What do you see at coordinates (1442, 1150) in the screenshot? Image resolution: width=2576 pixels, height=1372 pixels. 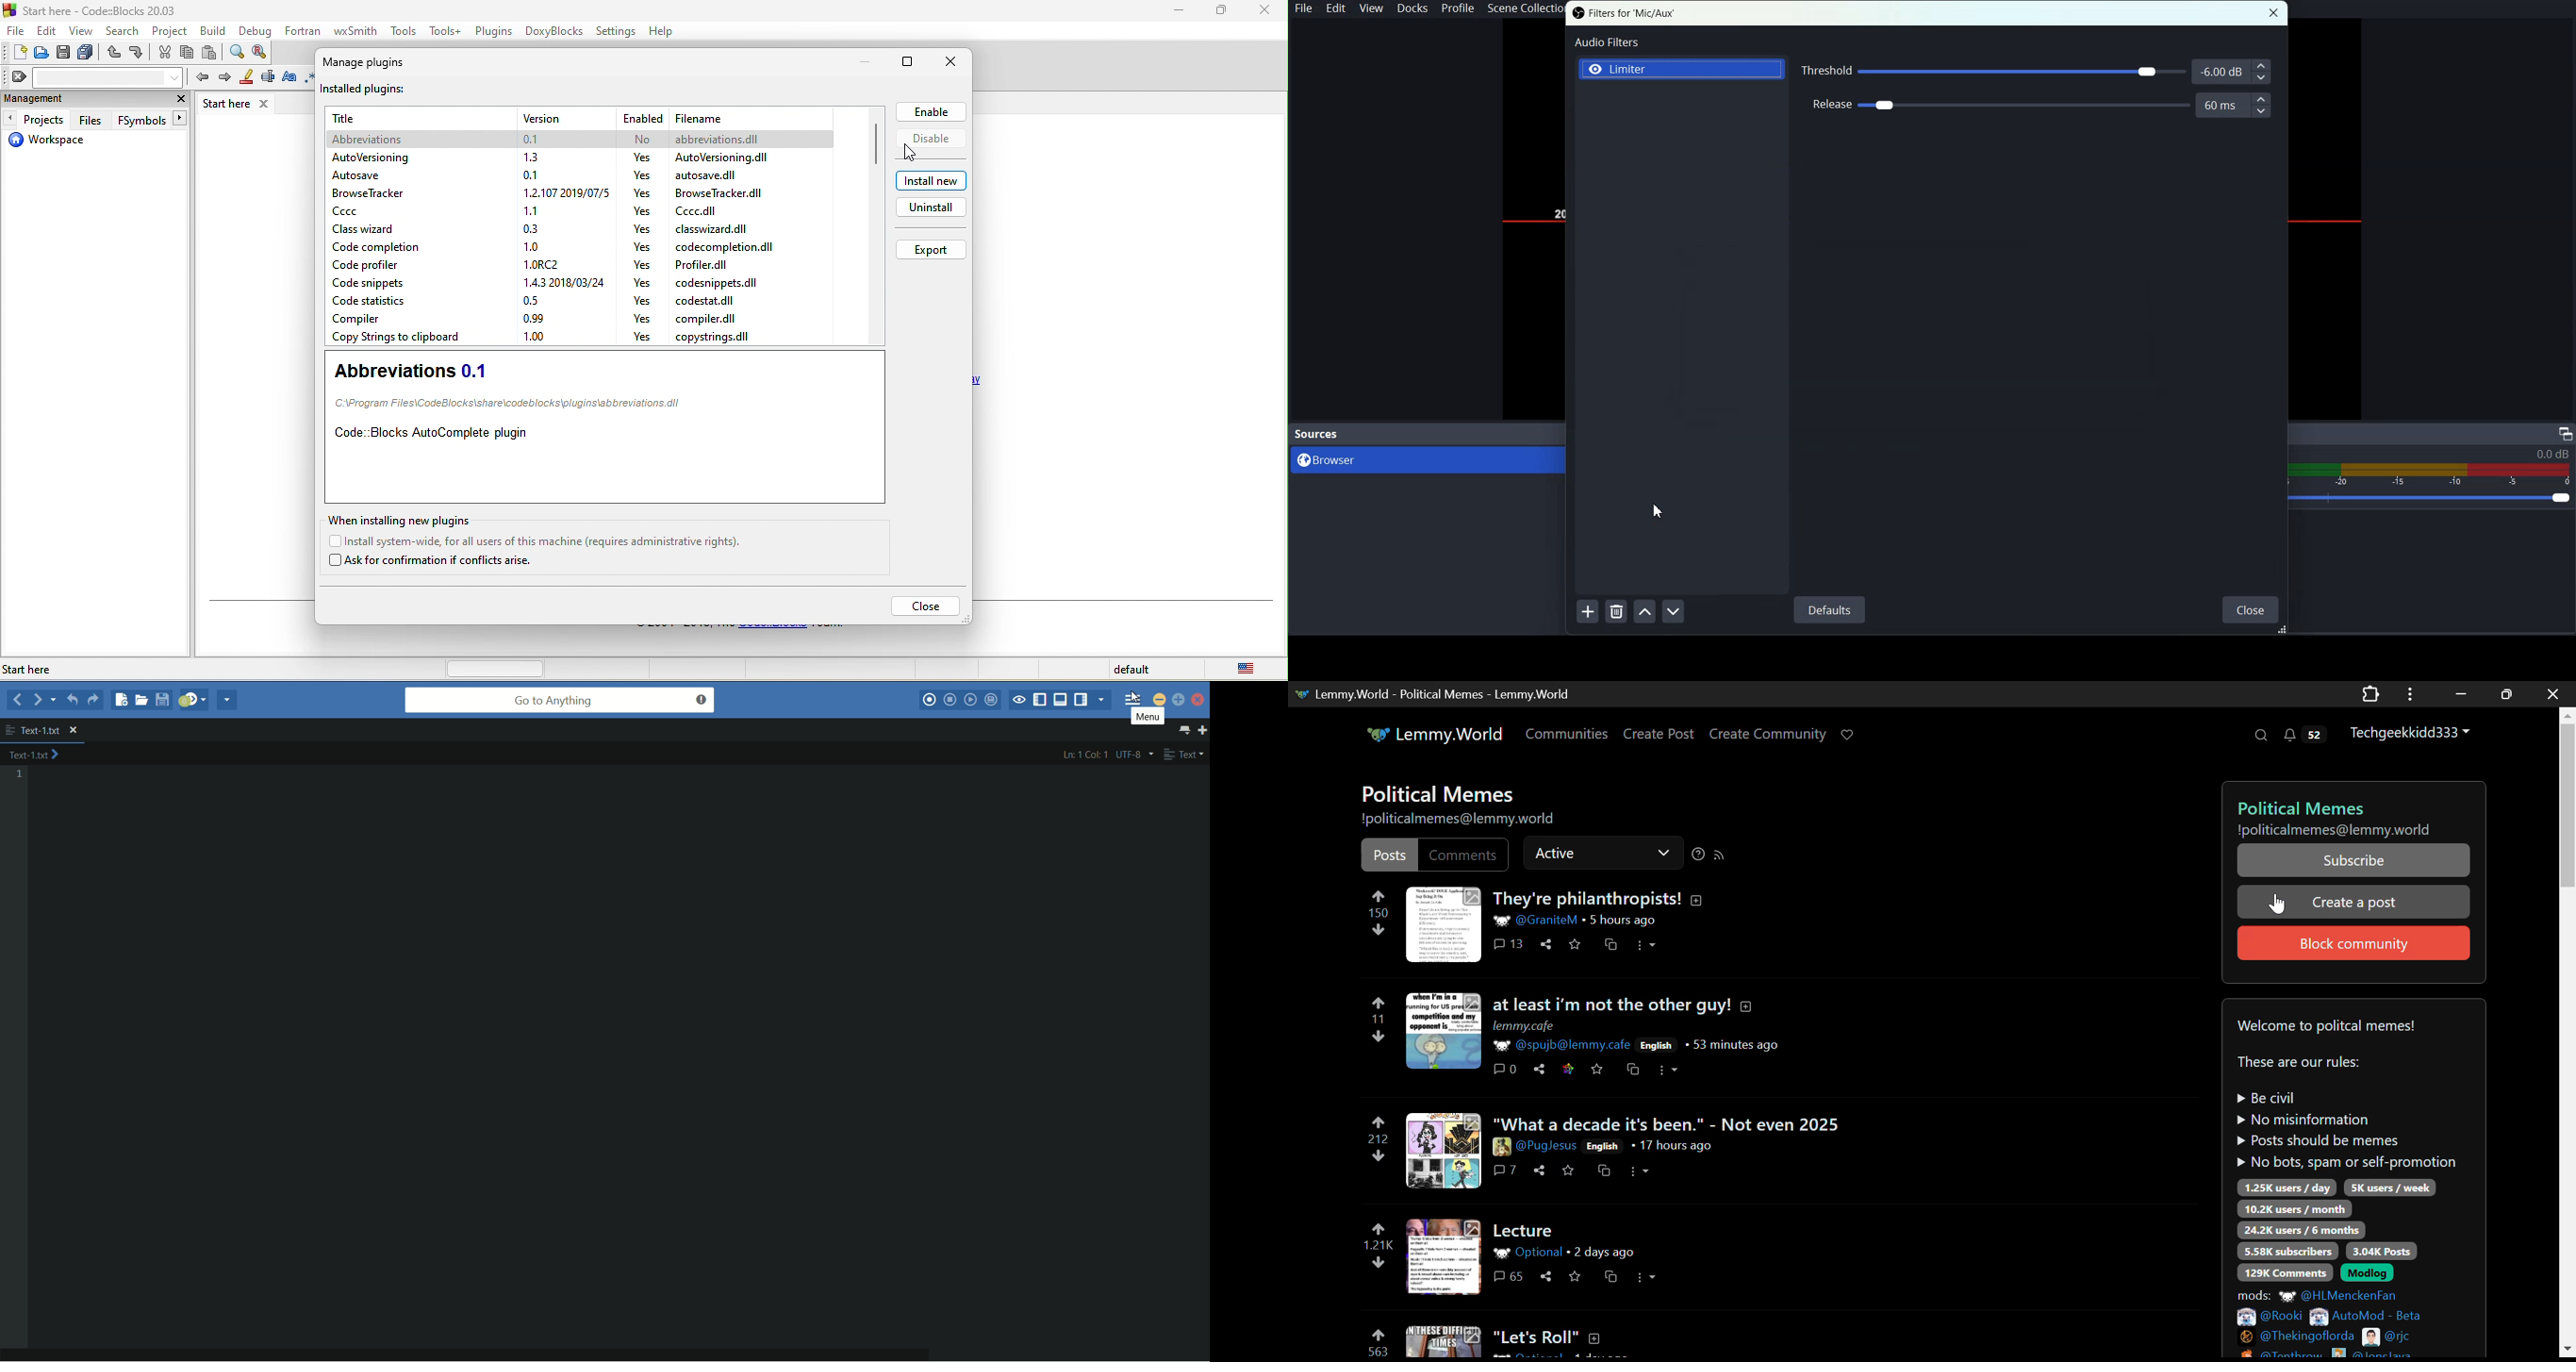 I see `Post Media` at bounding box center [1442, 1150].